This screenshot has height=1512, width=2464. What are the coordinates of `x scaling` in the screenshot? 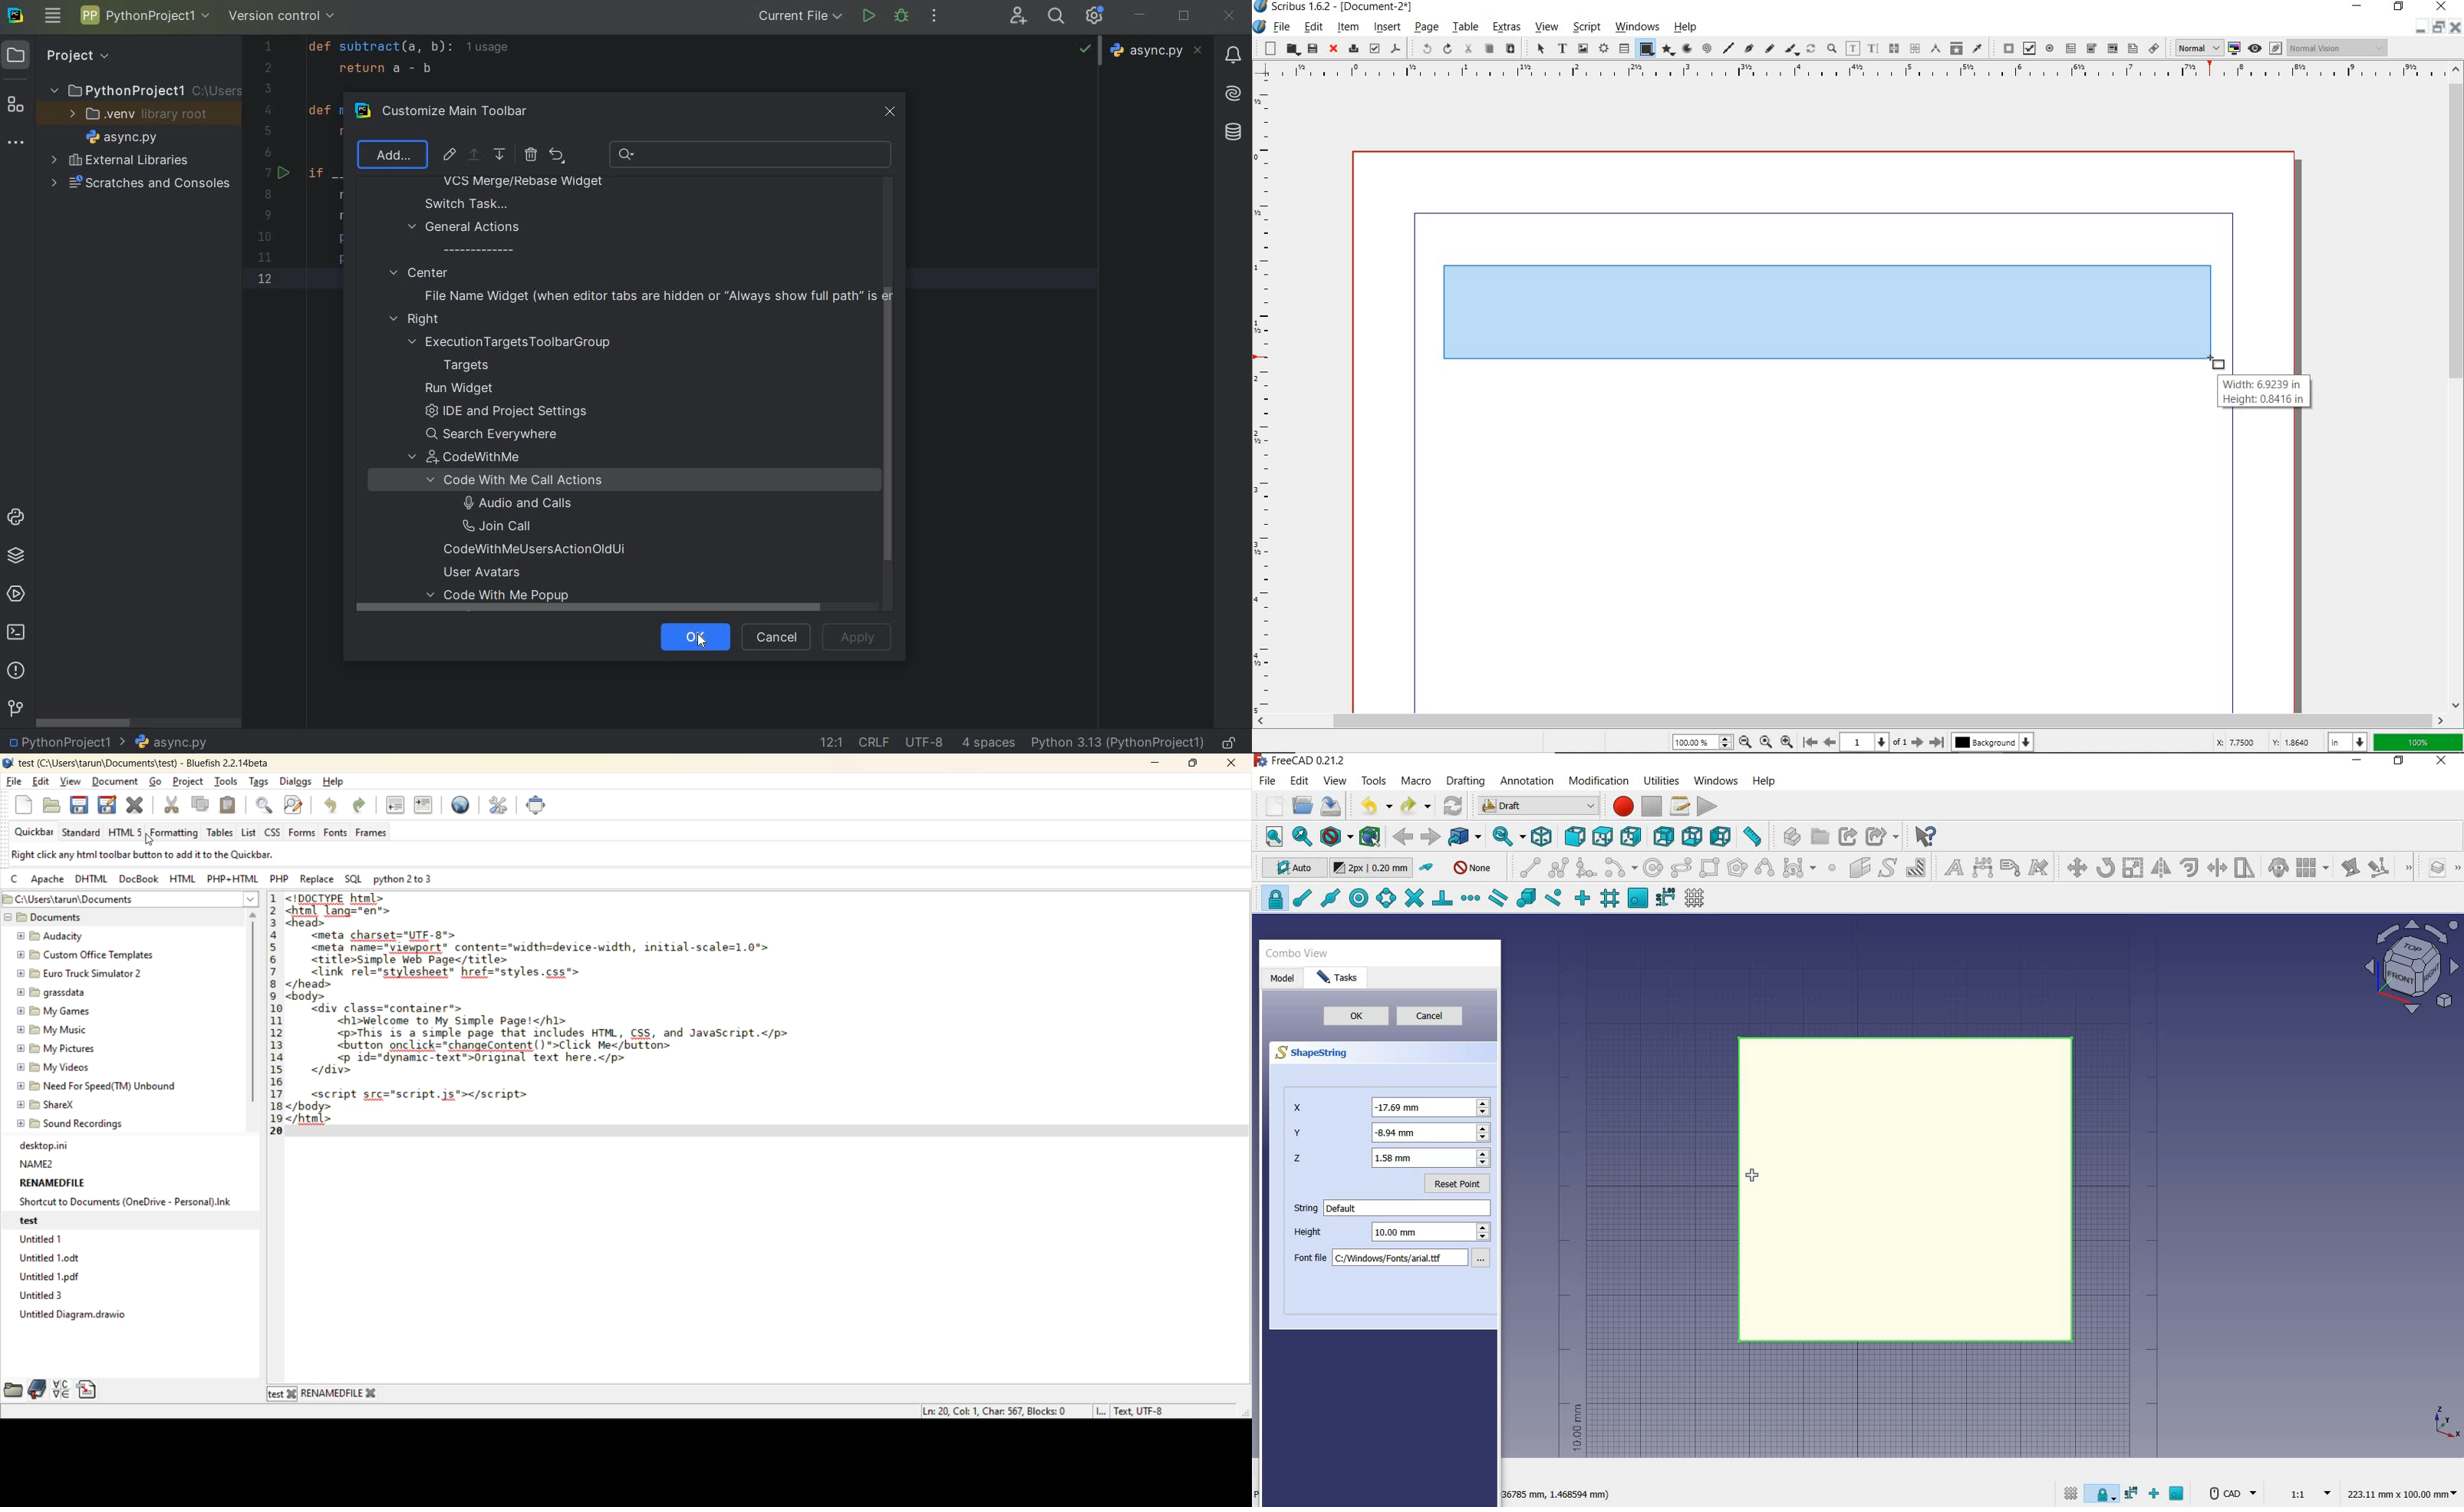 It's located at (1392, 1106).